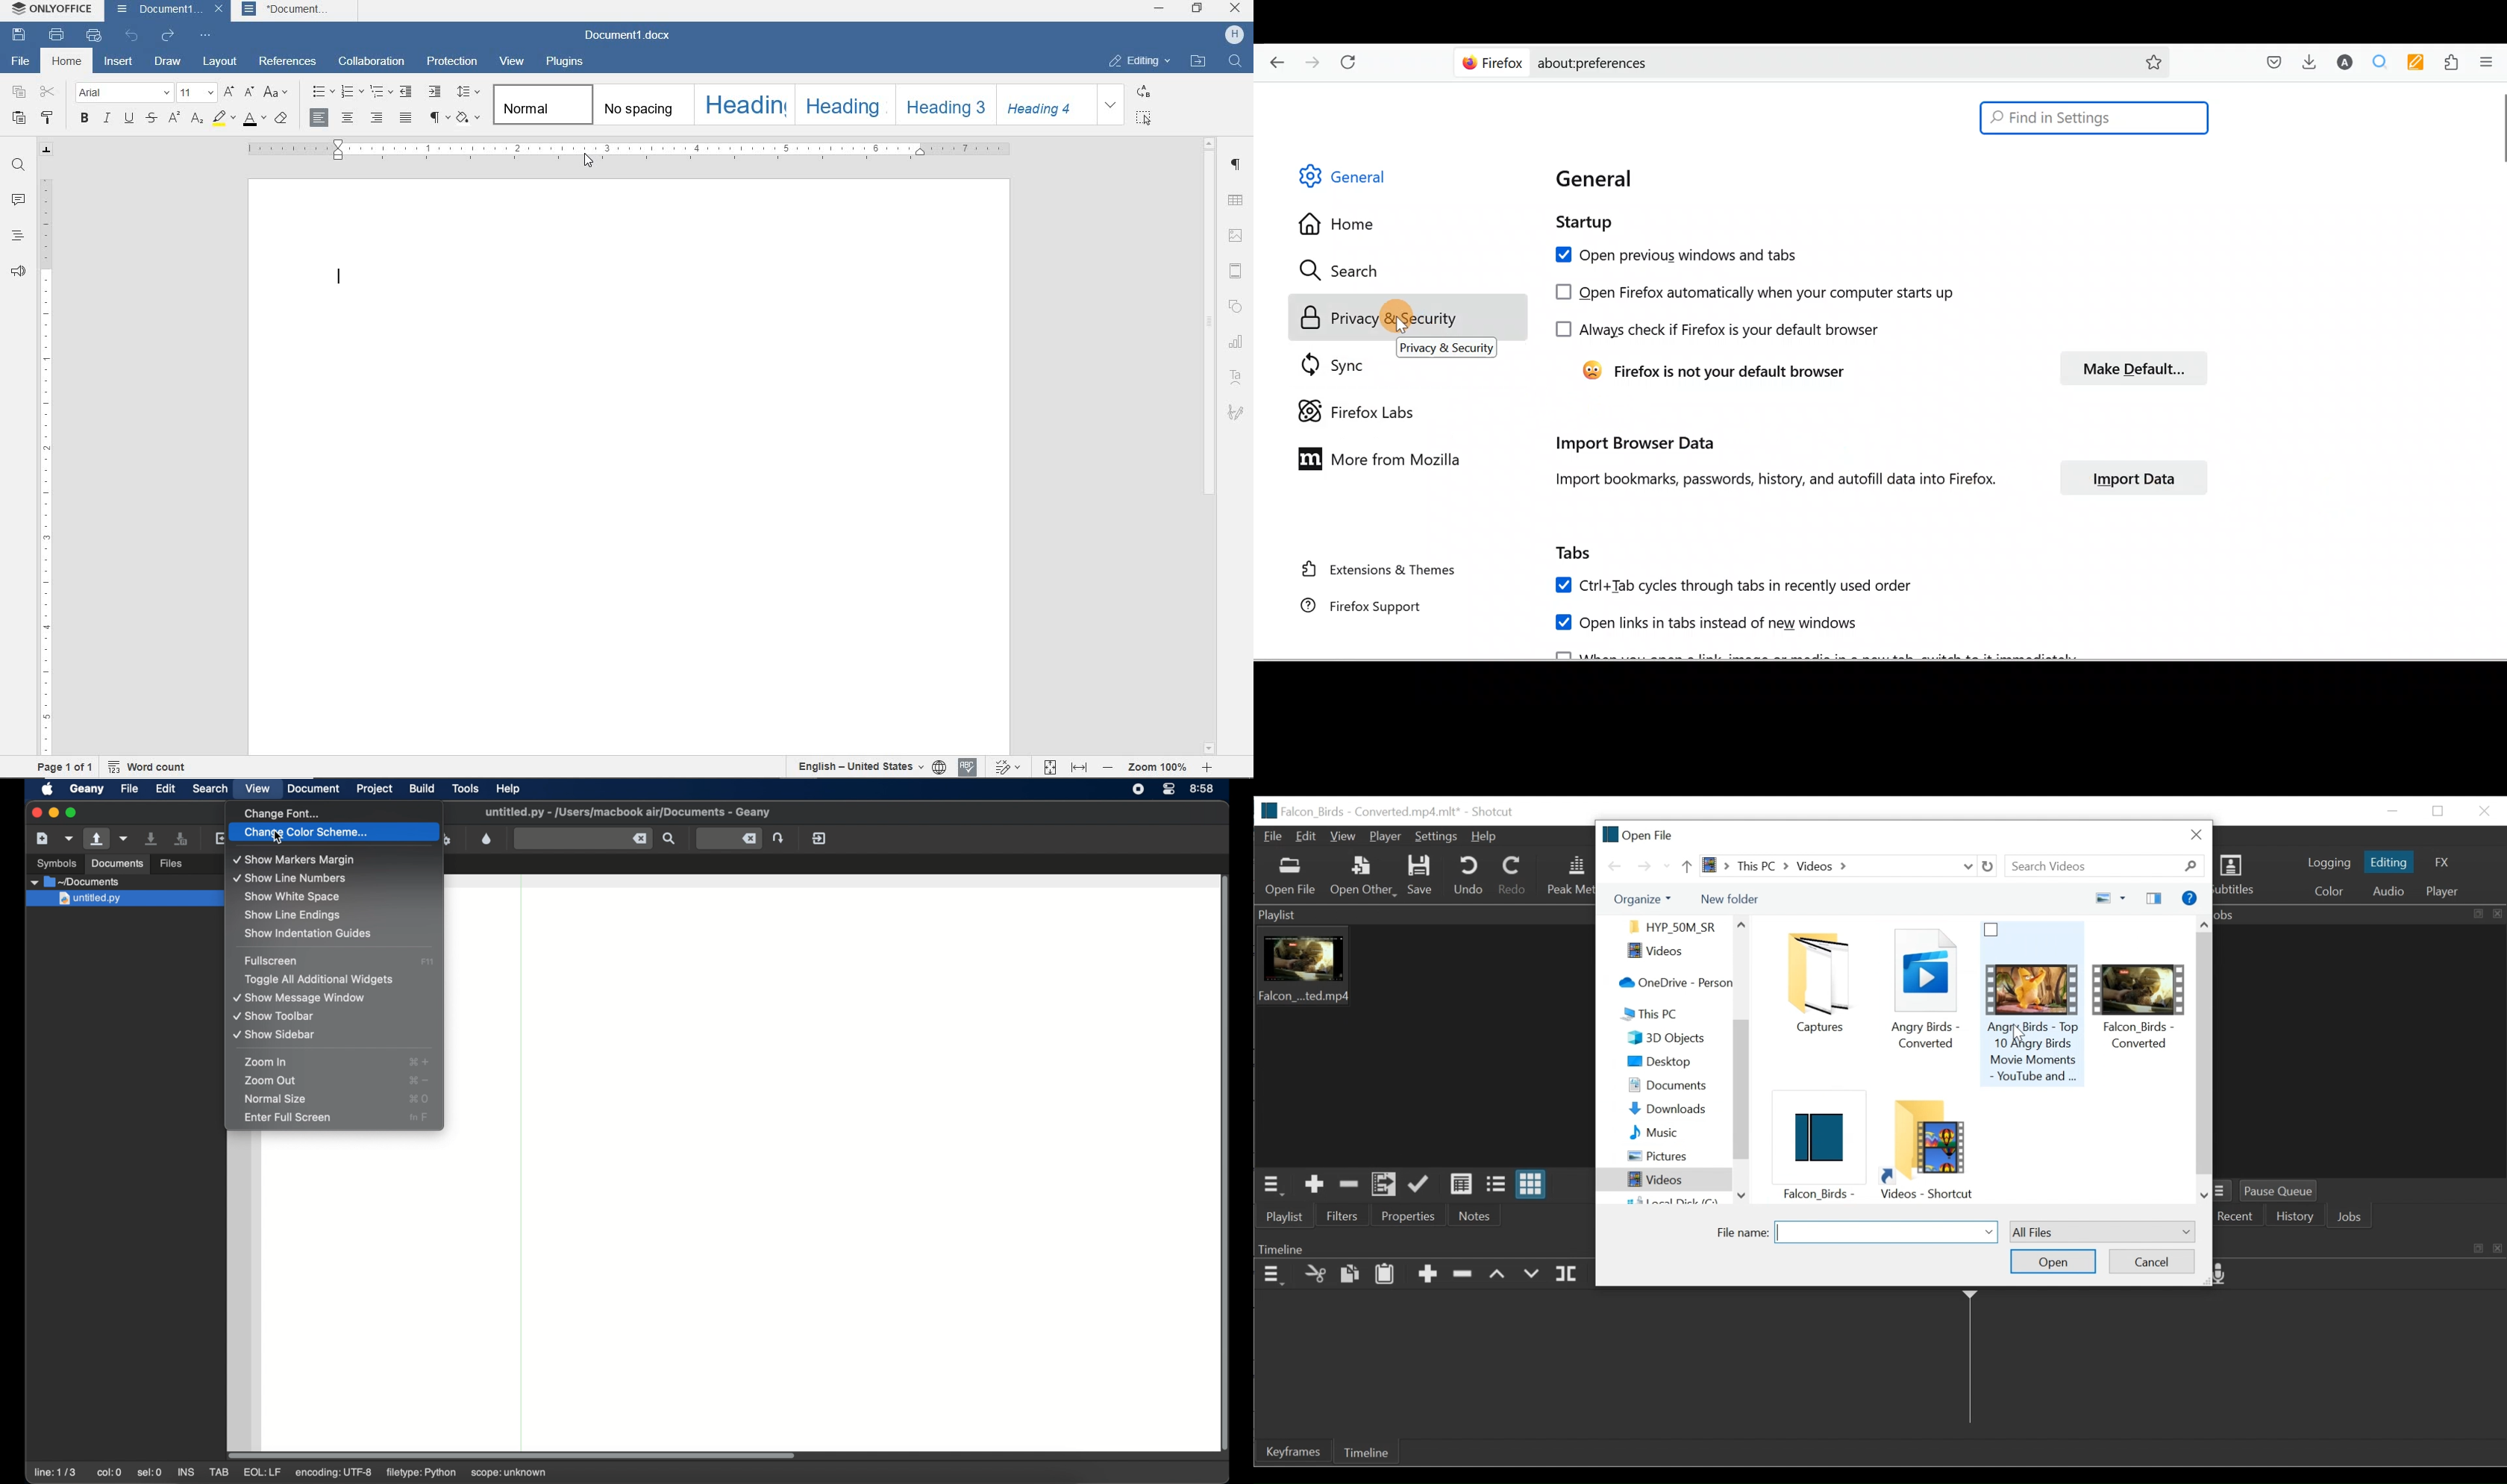  Describe the element at coordinates (468, 118) in the screenshot. I see `SHADING` at that location.